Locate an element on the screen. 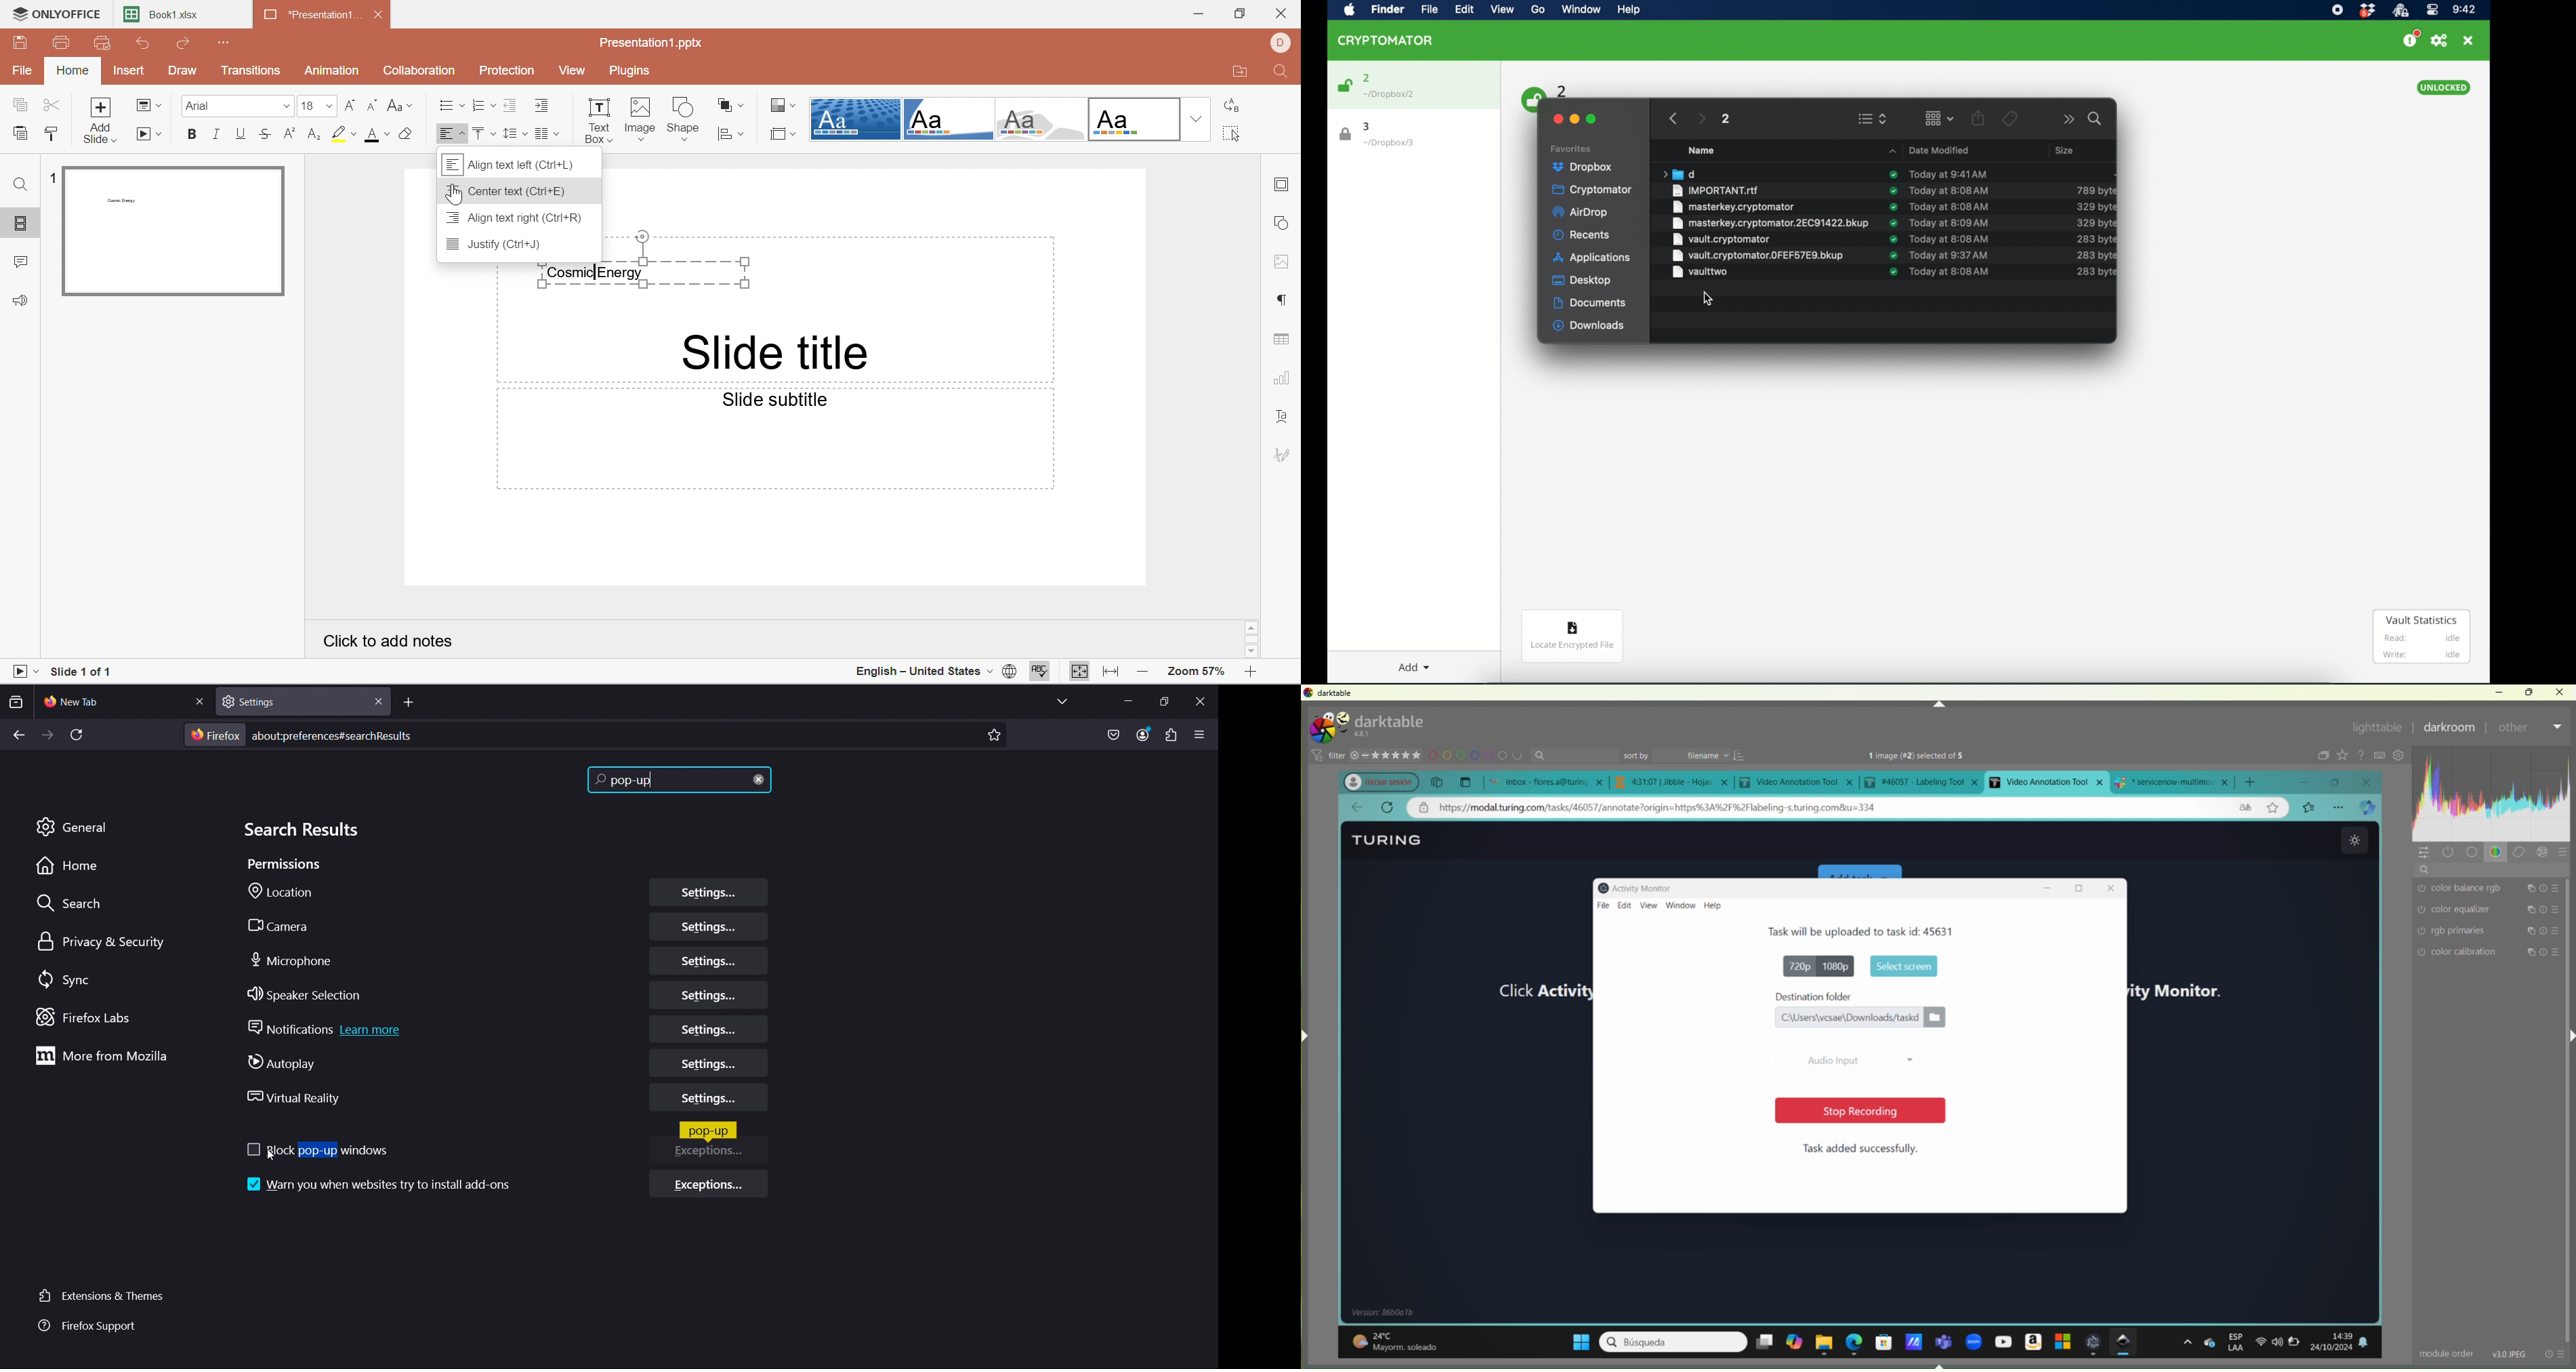  Search Results is located at coordinates (302, 831).